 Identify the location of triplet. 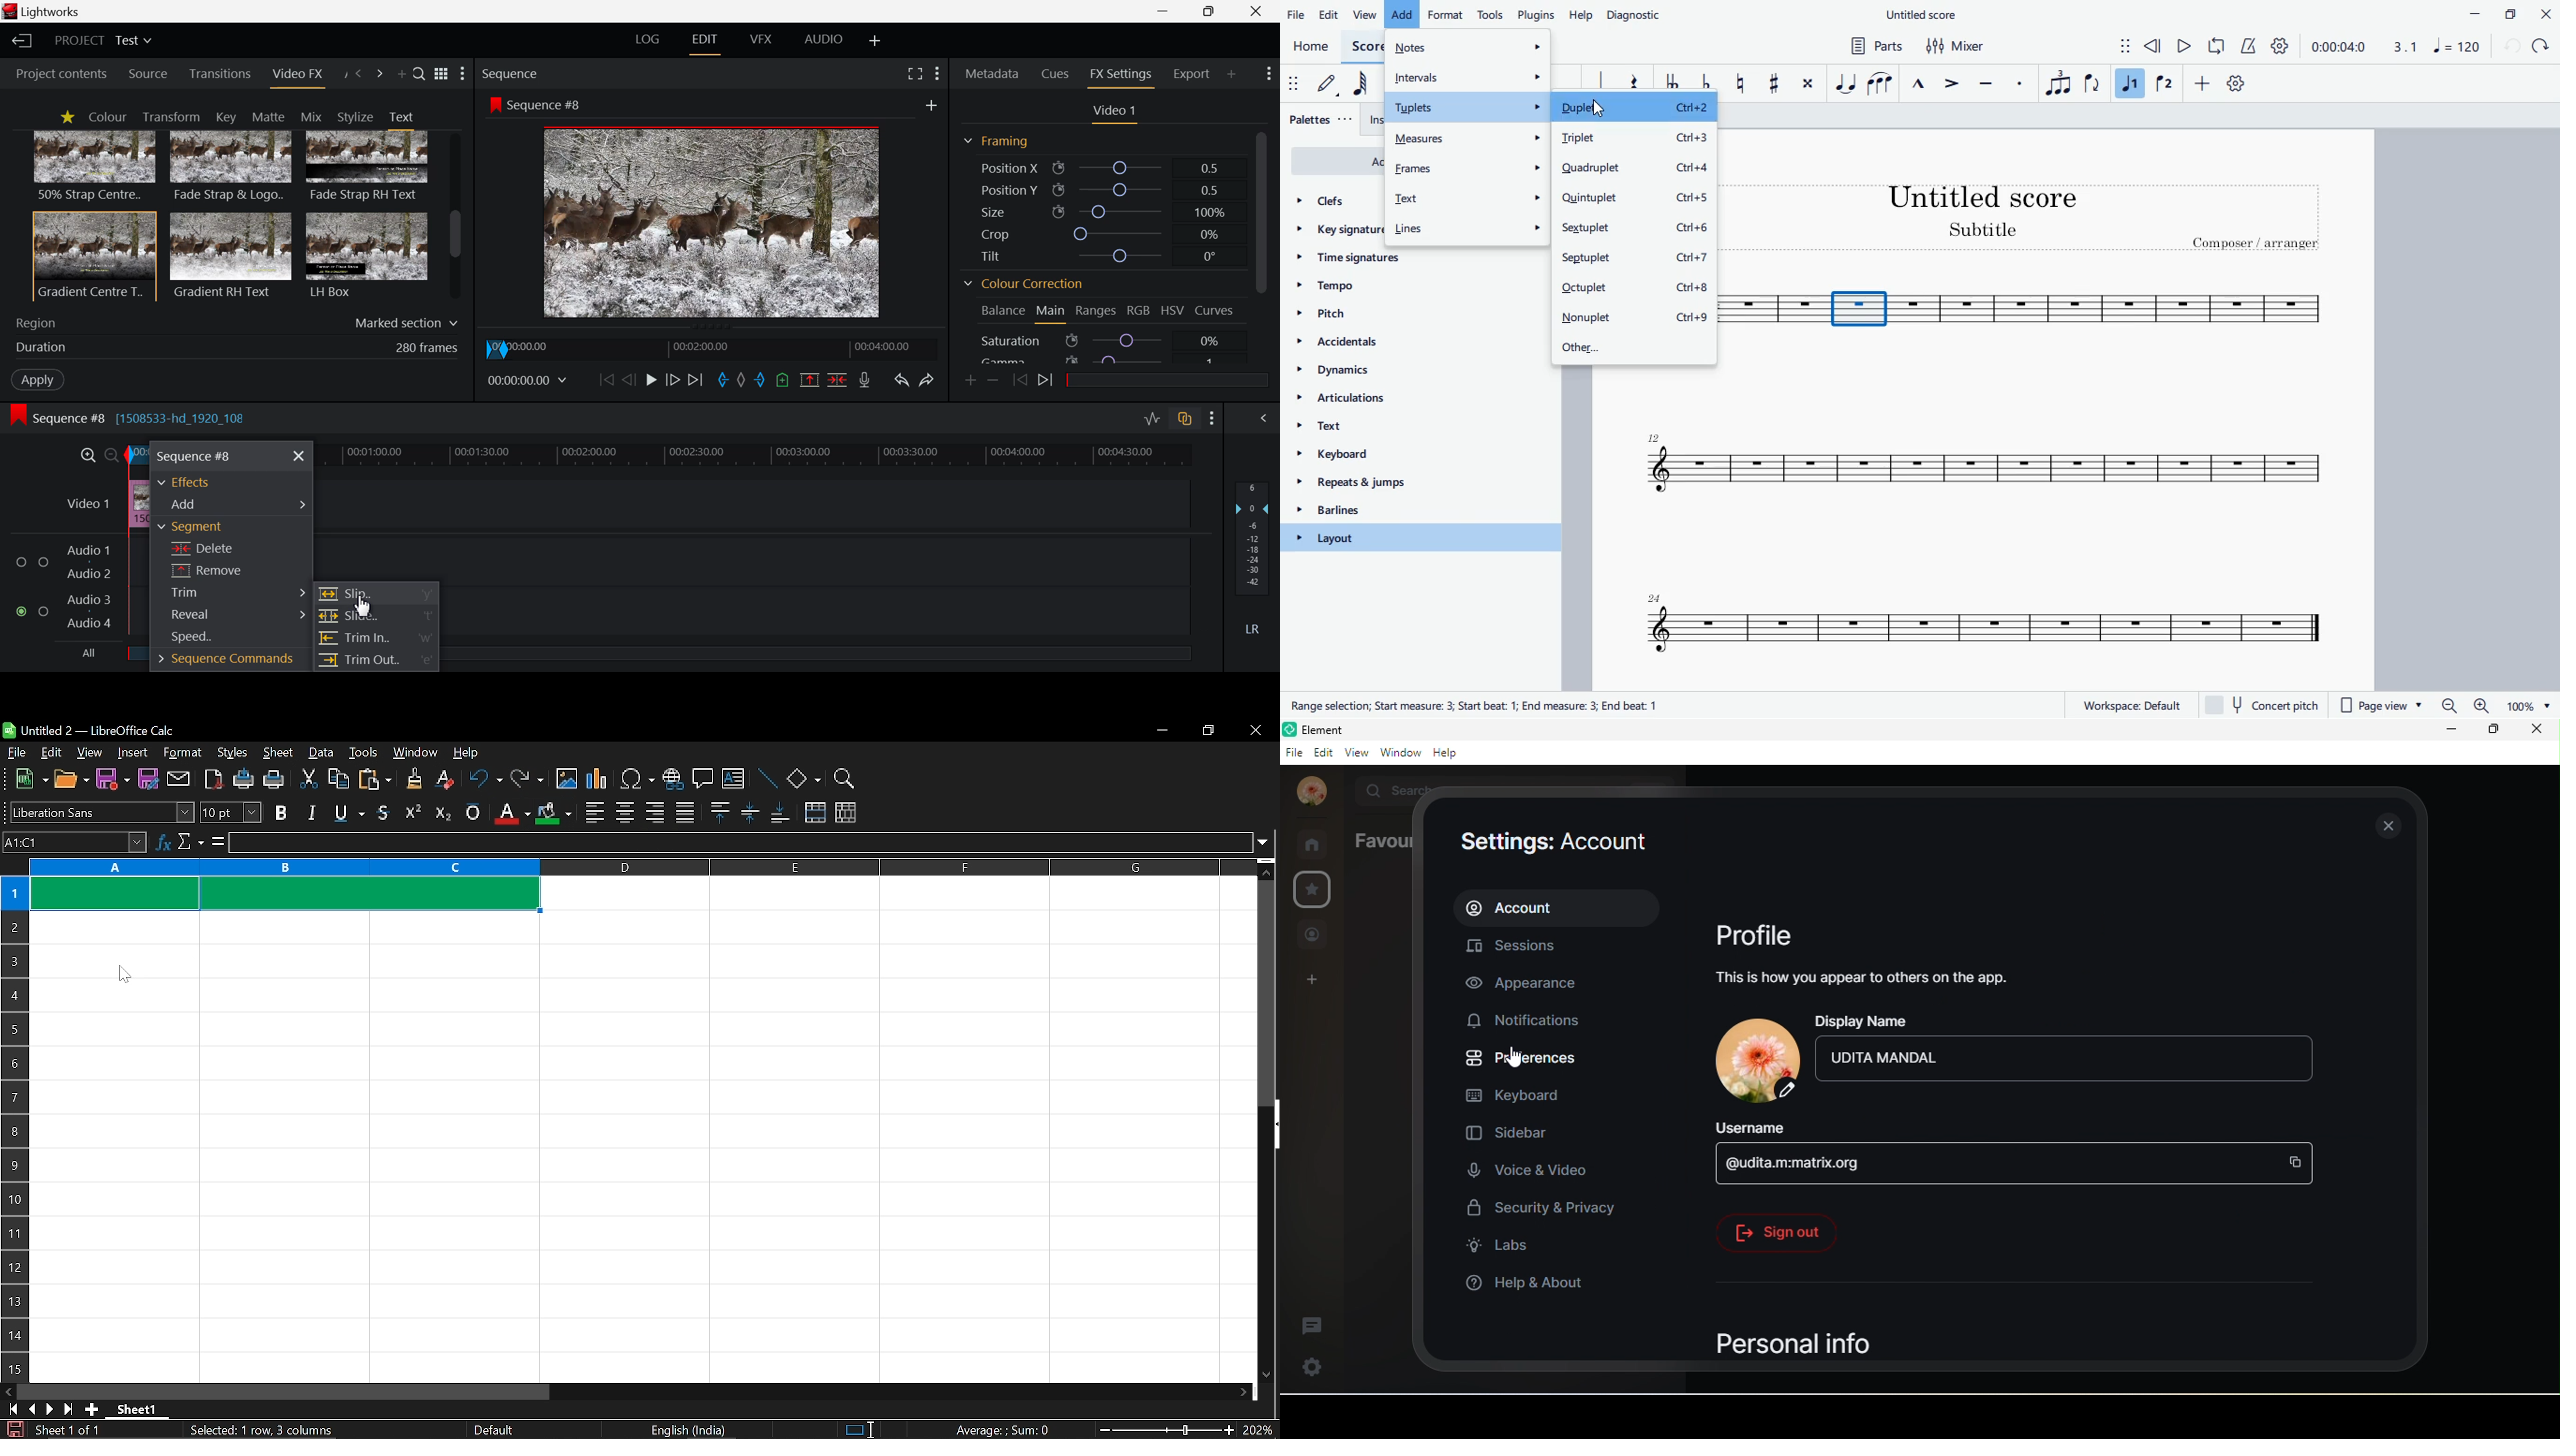
(1635, 140).